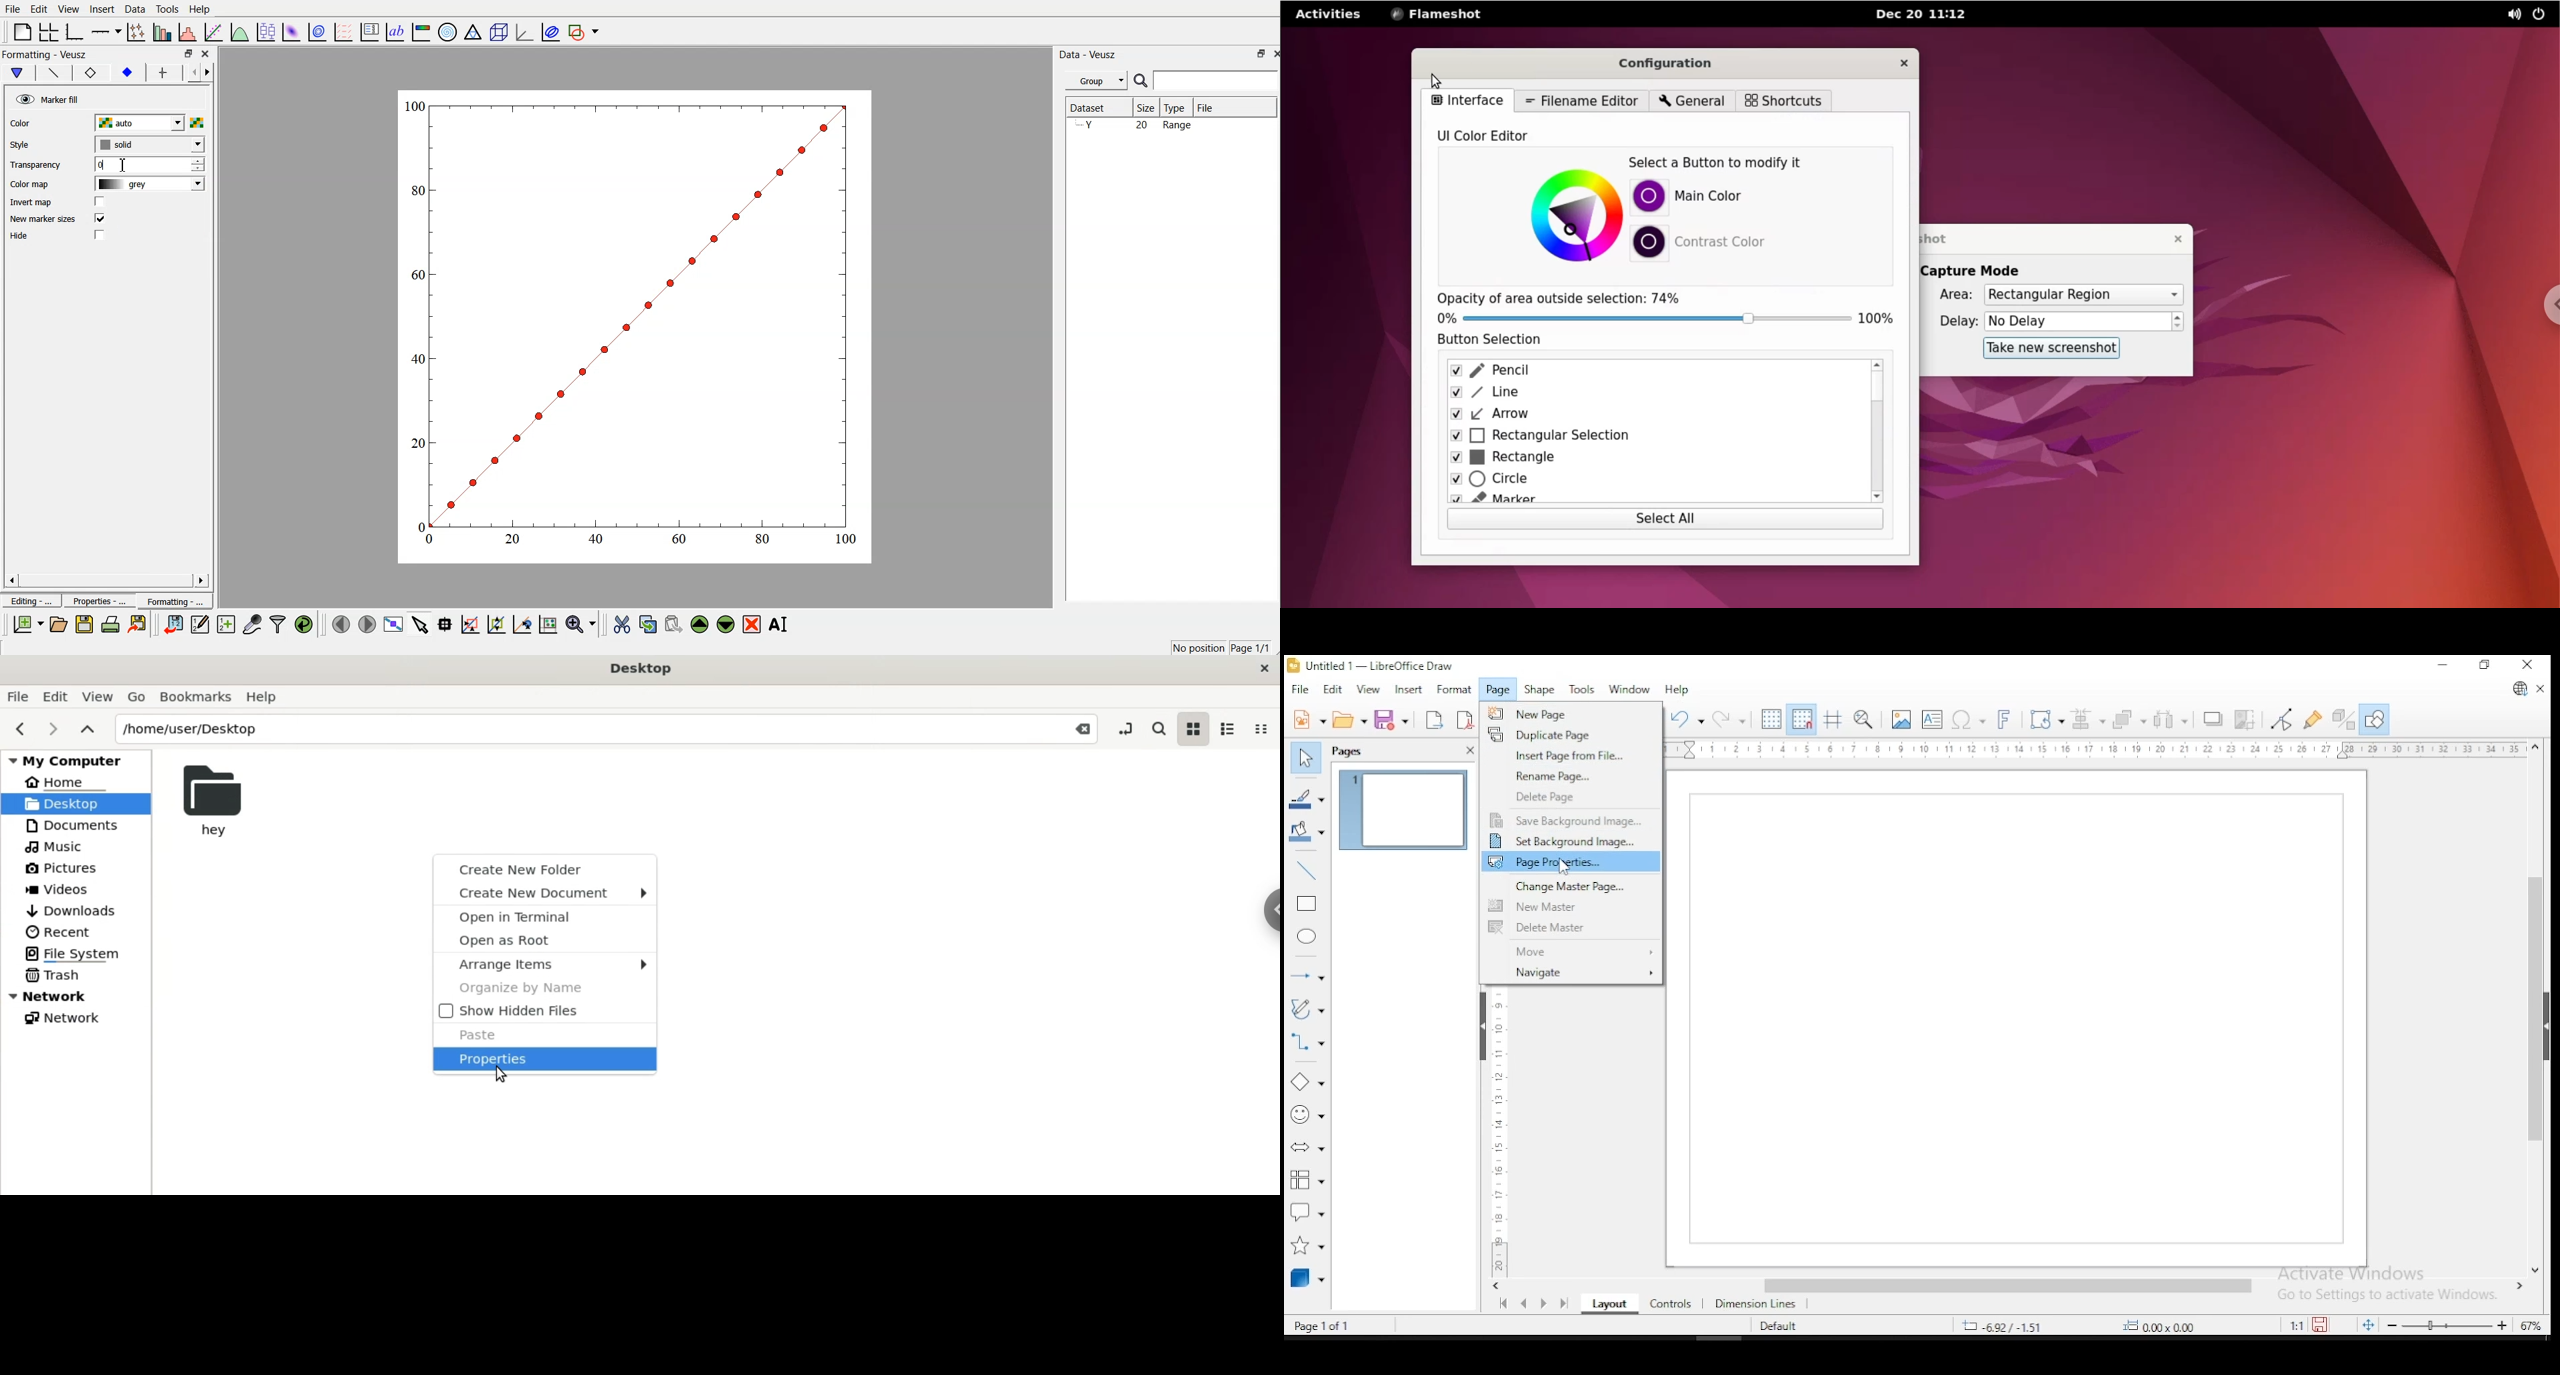 Image resolution: width=2576 pixels, height=1400 pixels. Describe the element at coordinates (16, 73) in the screenshot. I see `shape fill` at that location.